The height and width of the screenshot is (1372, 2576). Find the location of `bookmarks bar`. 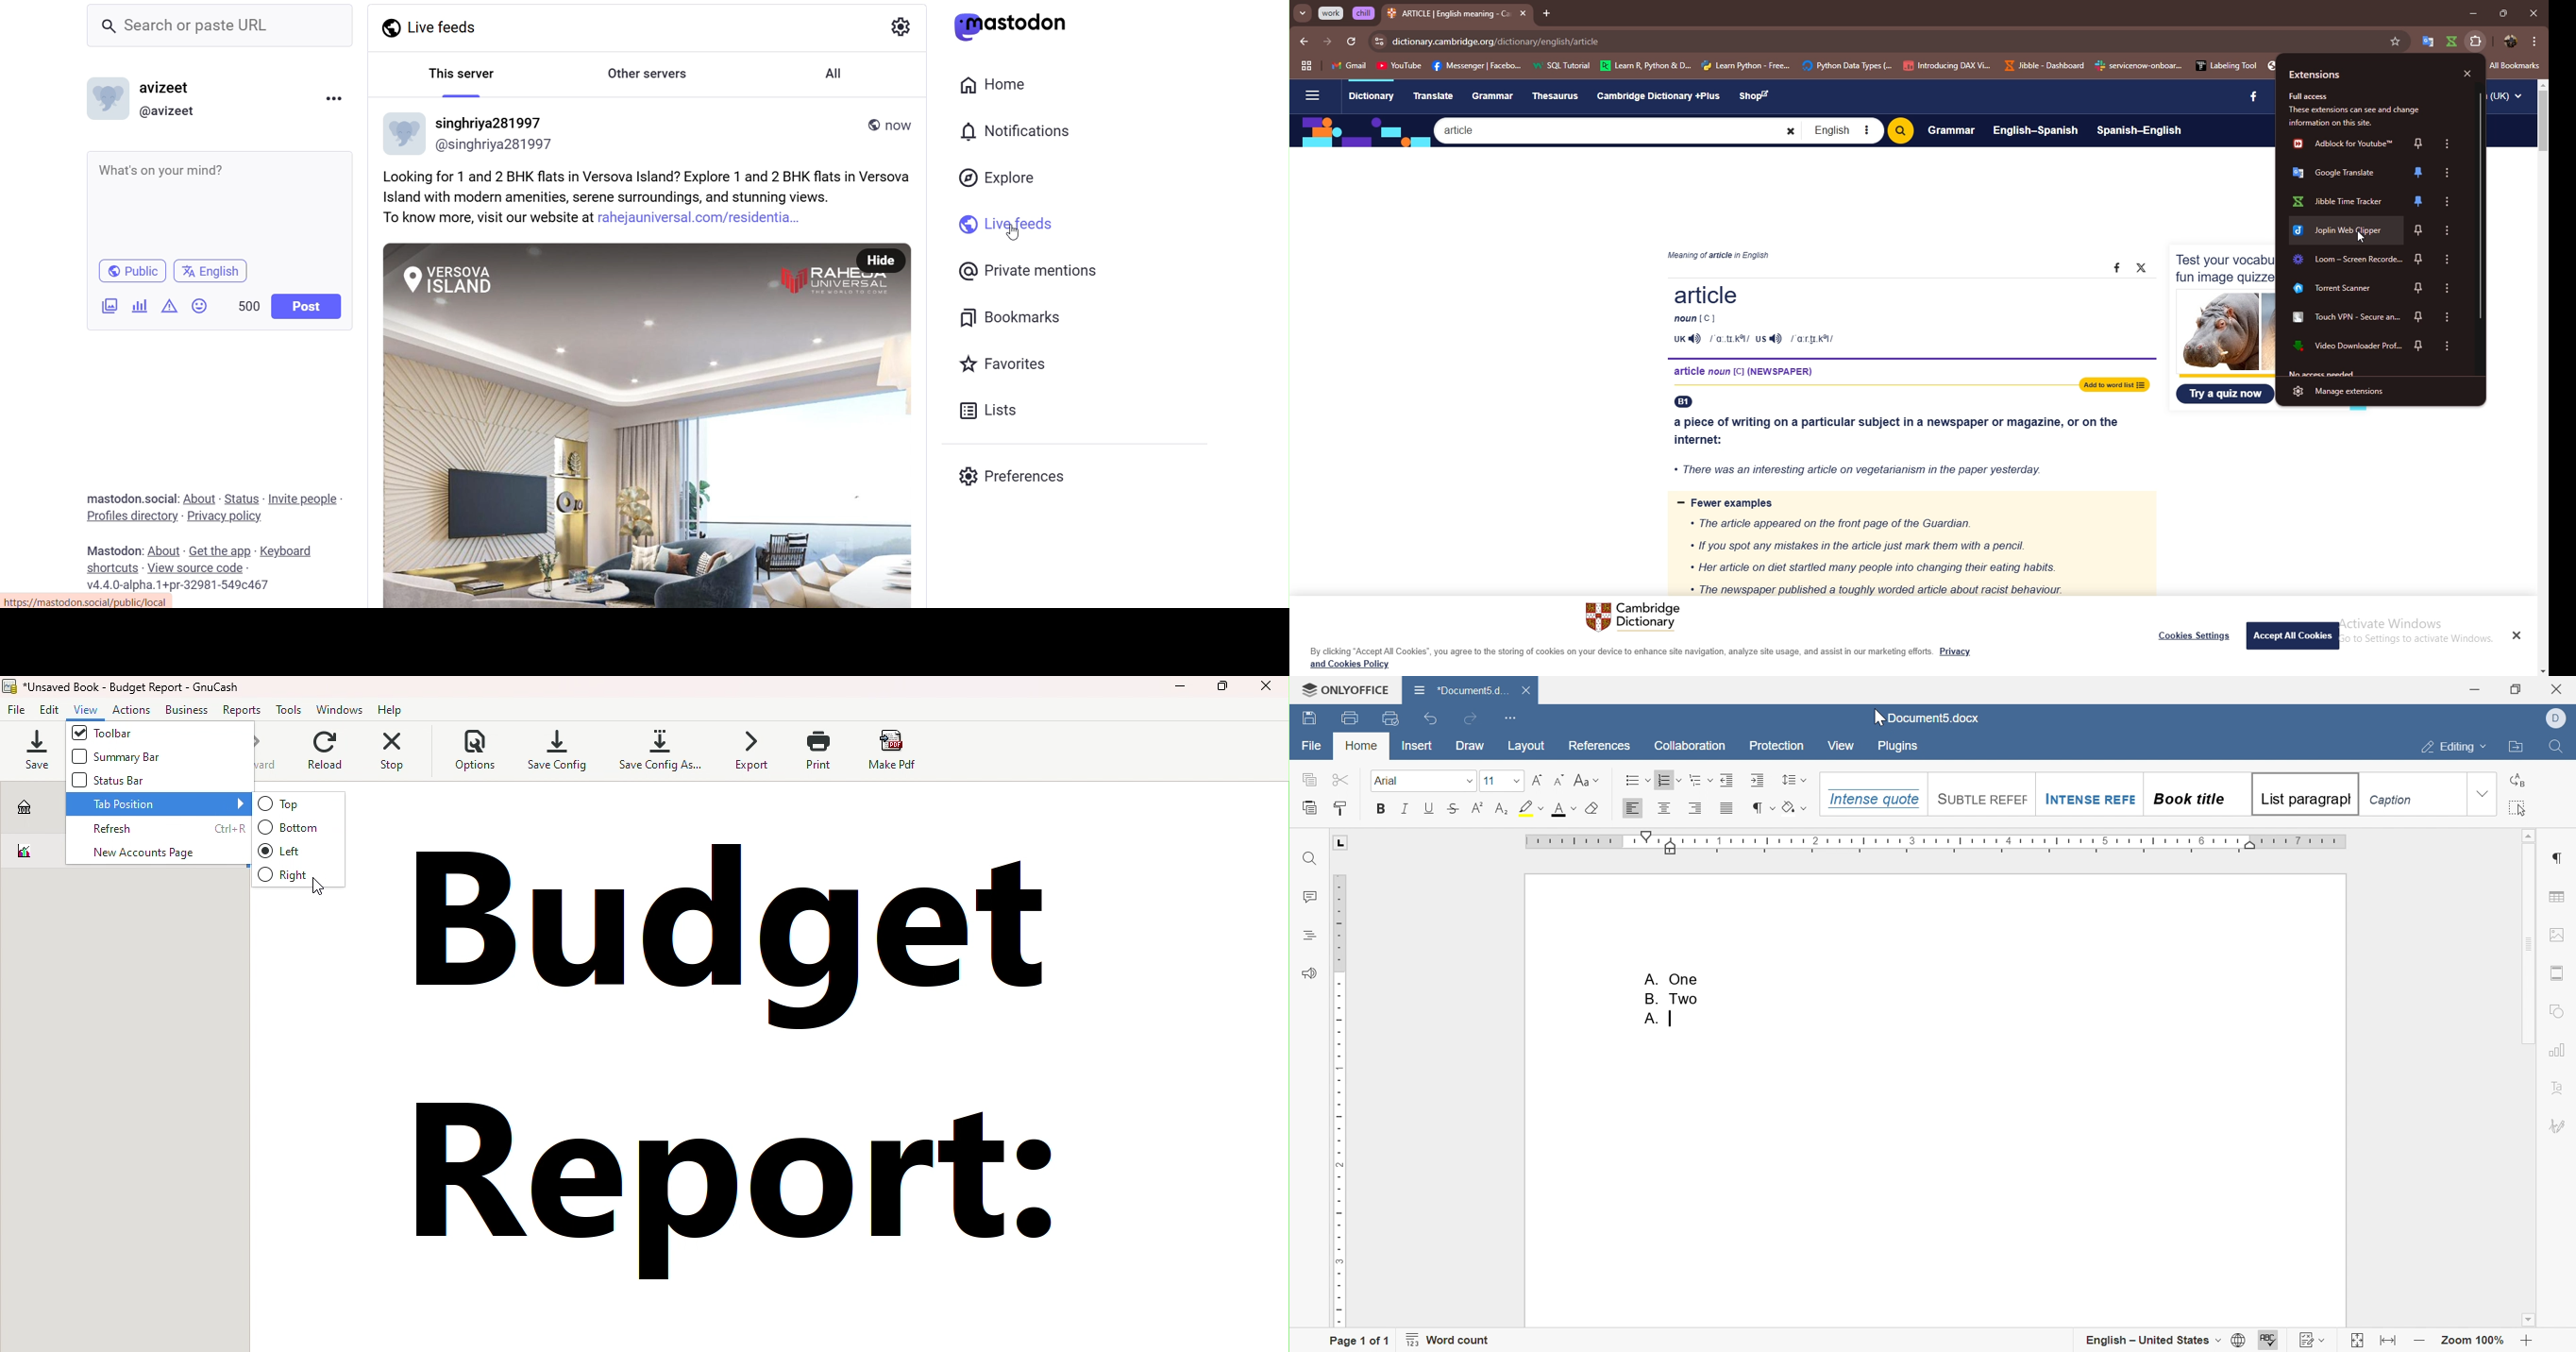

bookmarks bar is located at coordinates (1800, 64).